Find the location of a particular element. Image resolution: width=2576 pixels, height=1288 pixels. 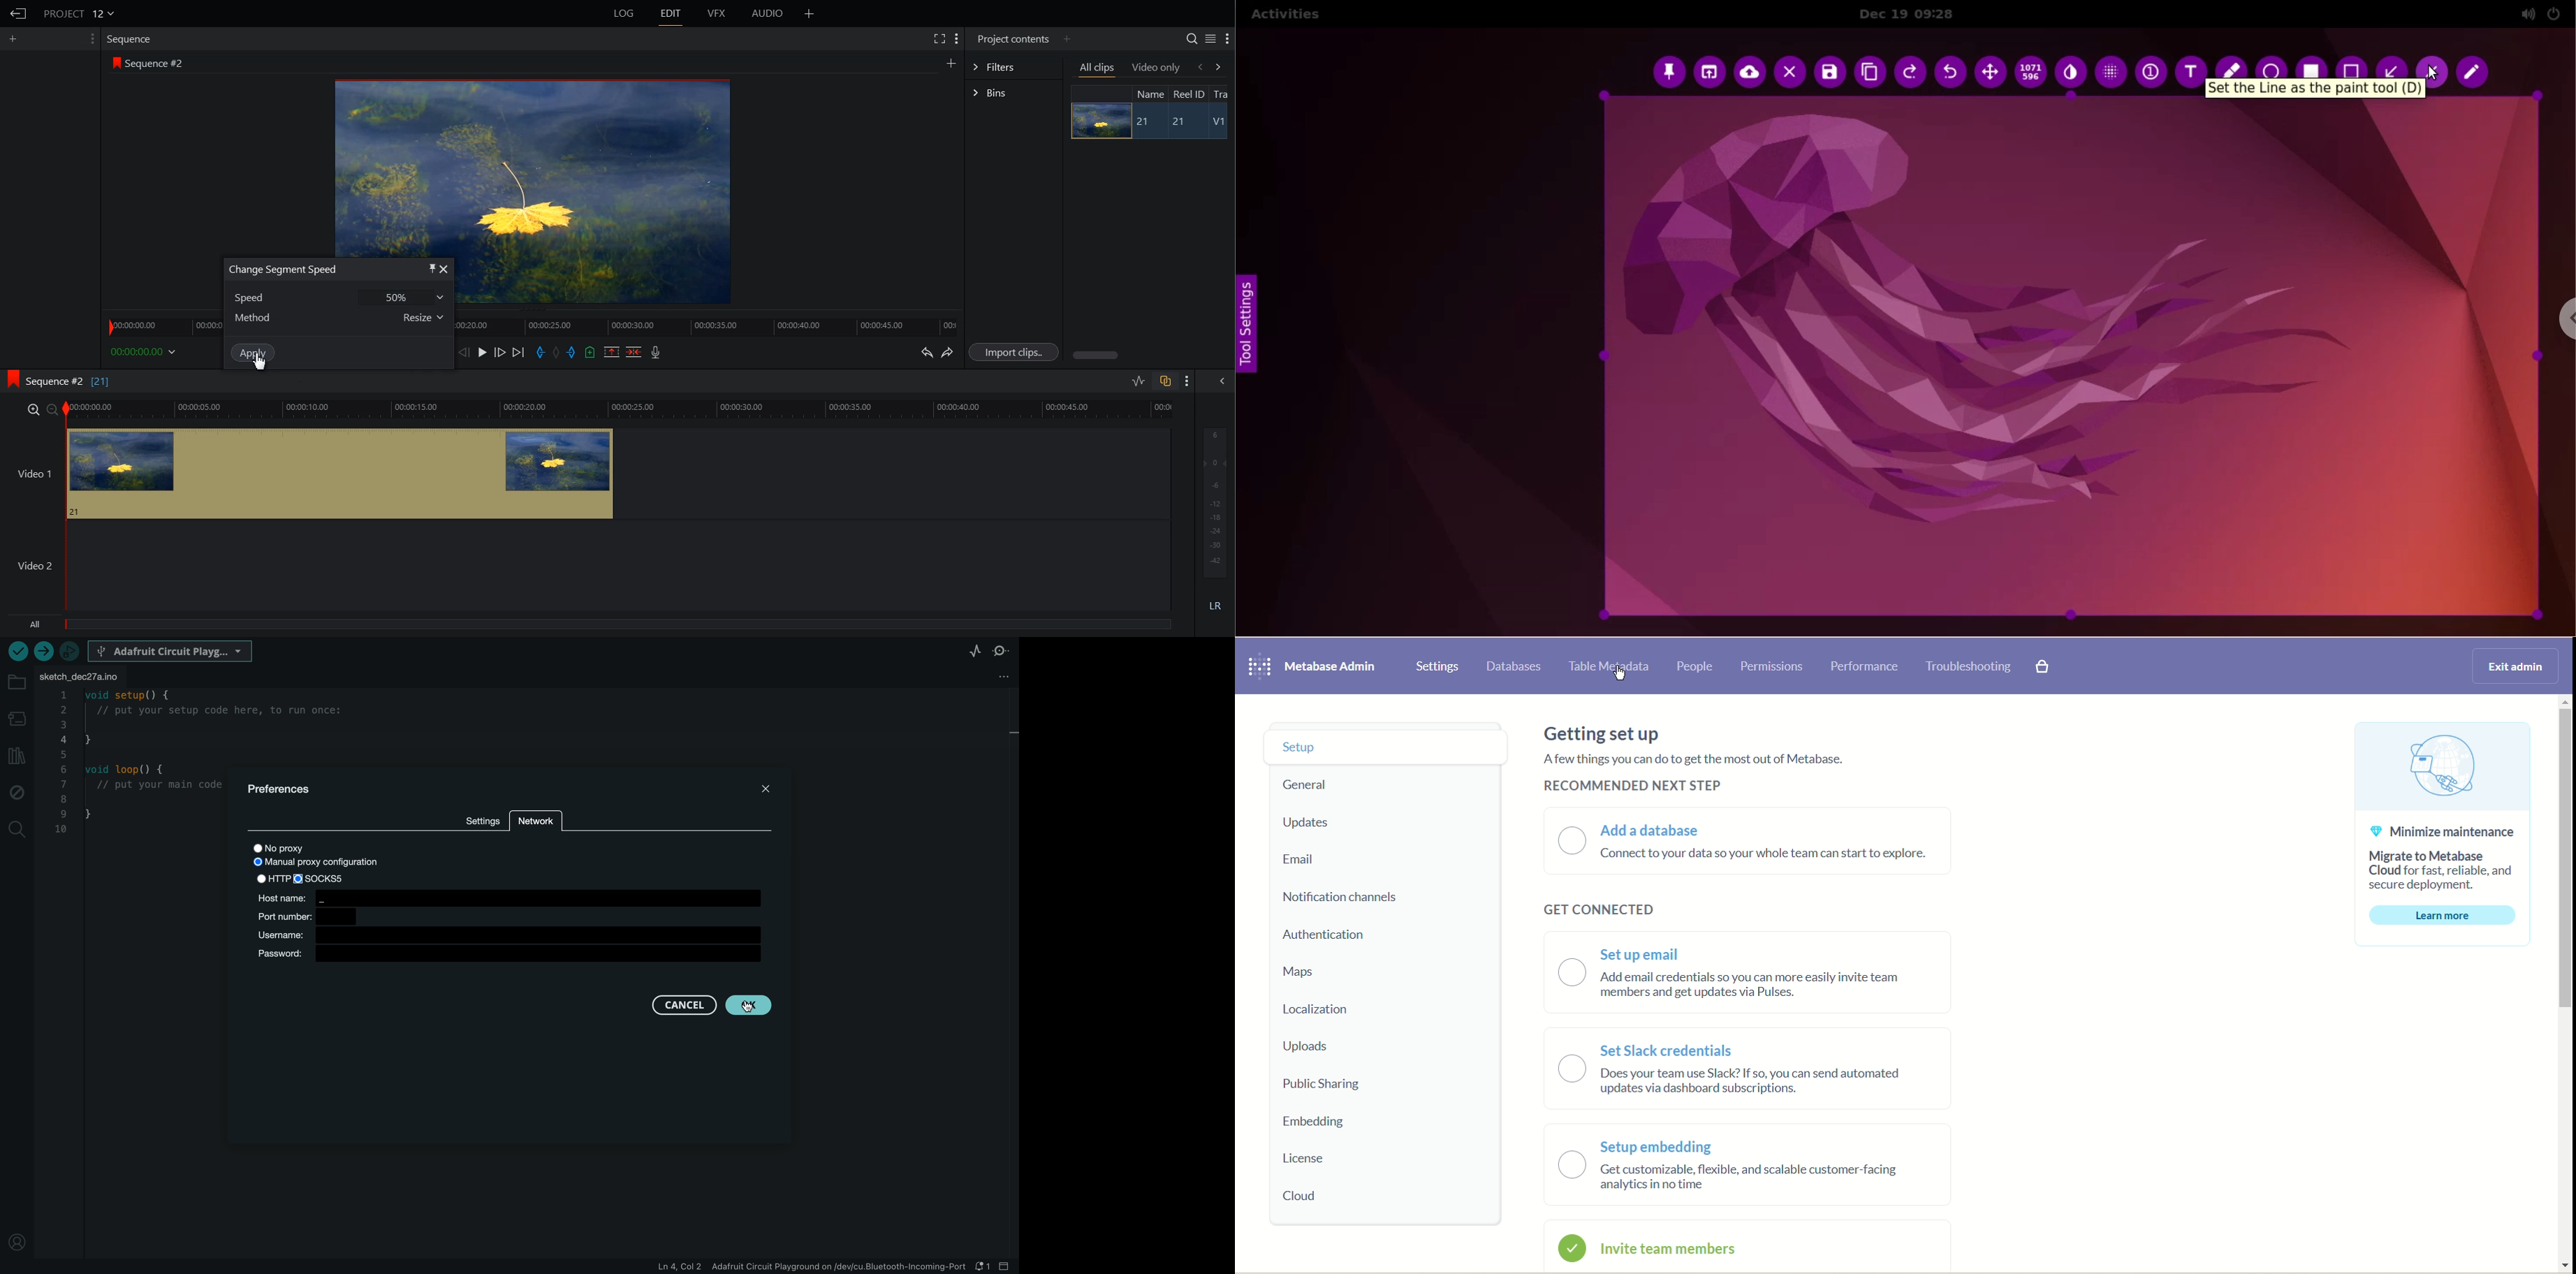

All clips is located at coordinates (1098, 69).